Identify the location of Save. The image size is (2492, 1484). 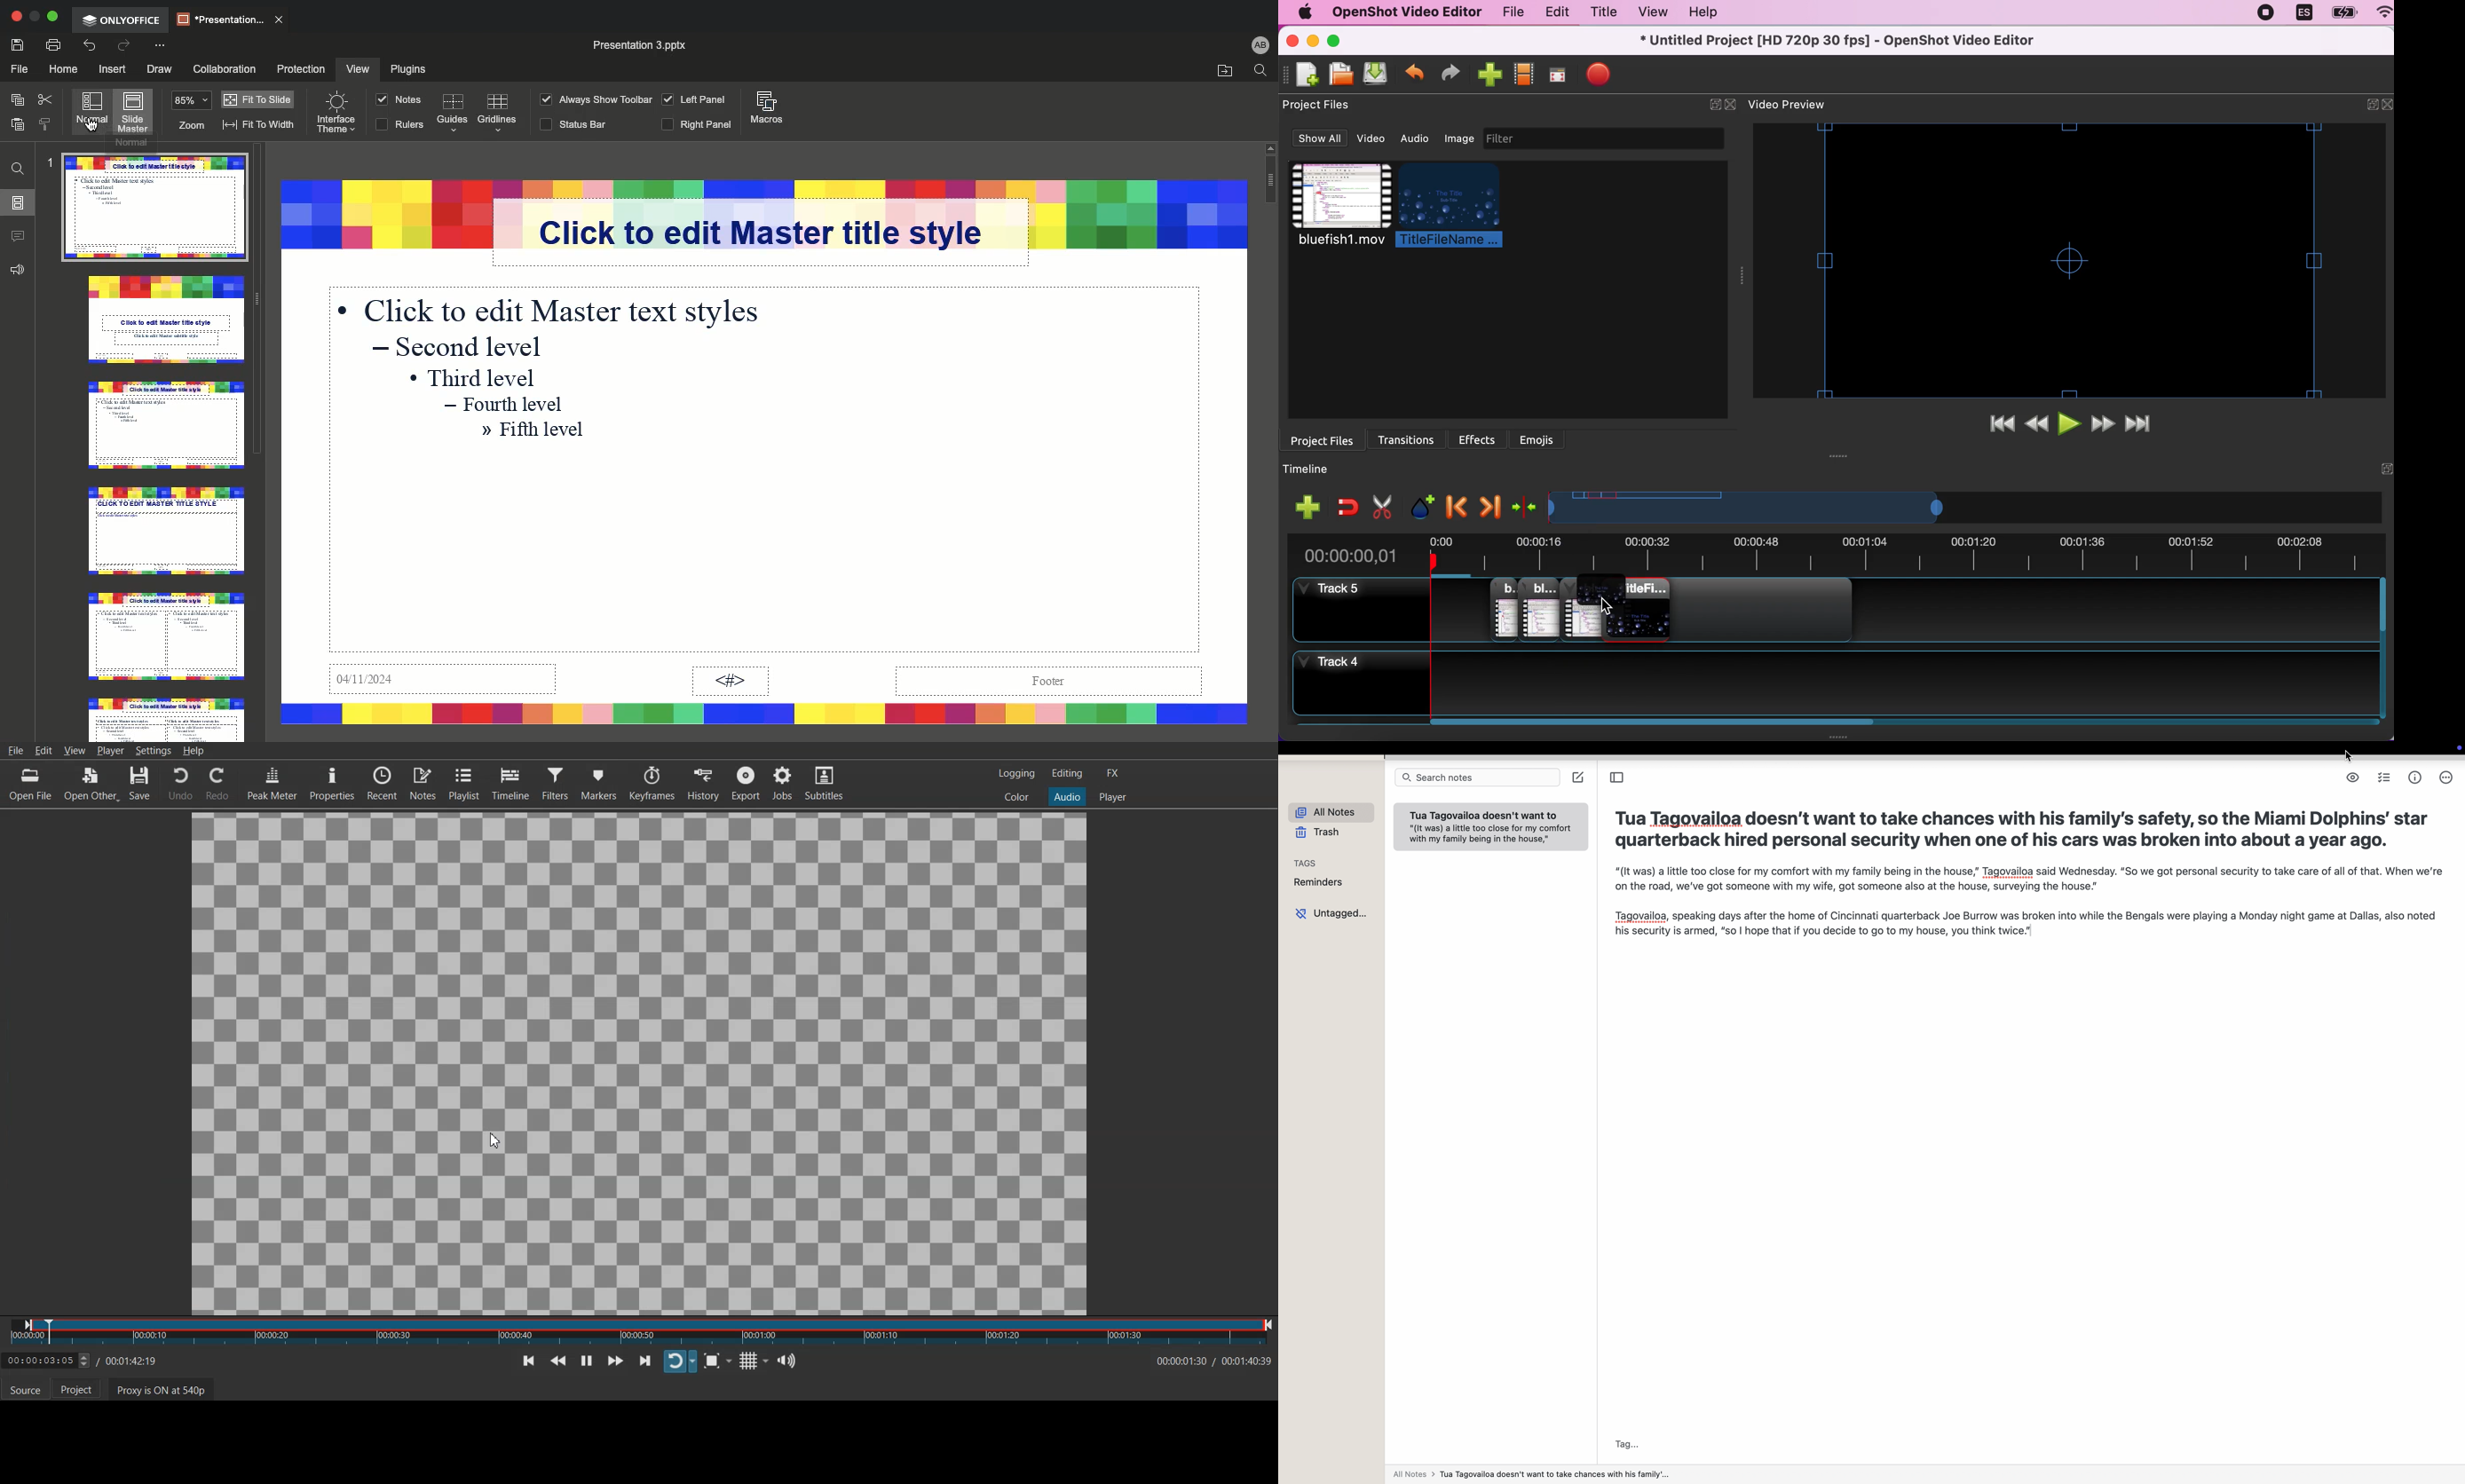
(17, 44).